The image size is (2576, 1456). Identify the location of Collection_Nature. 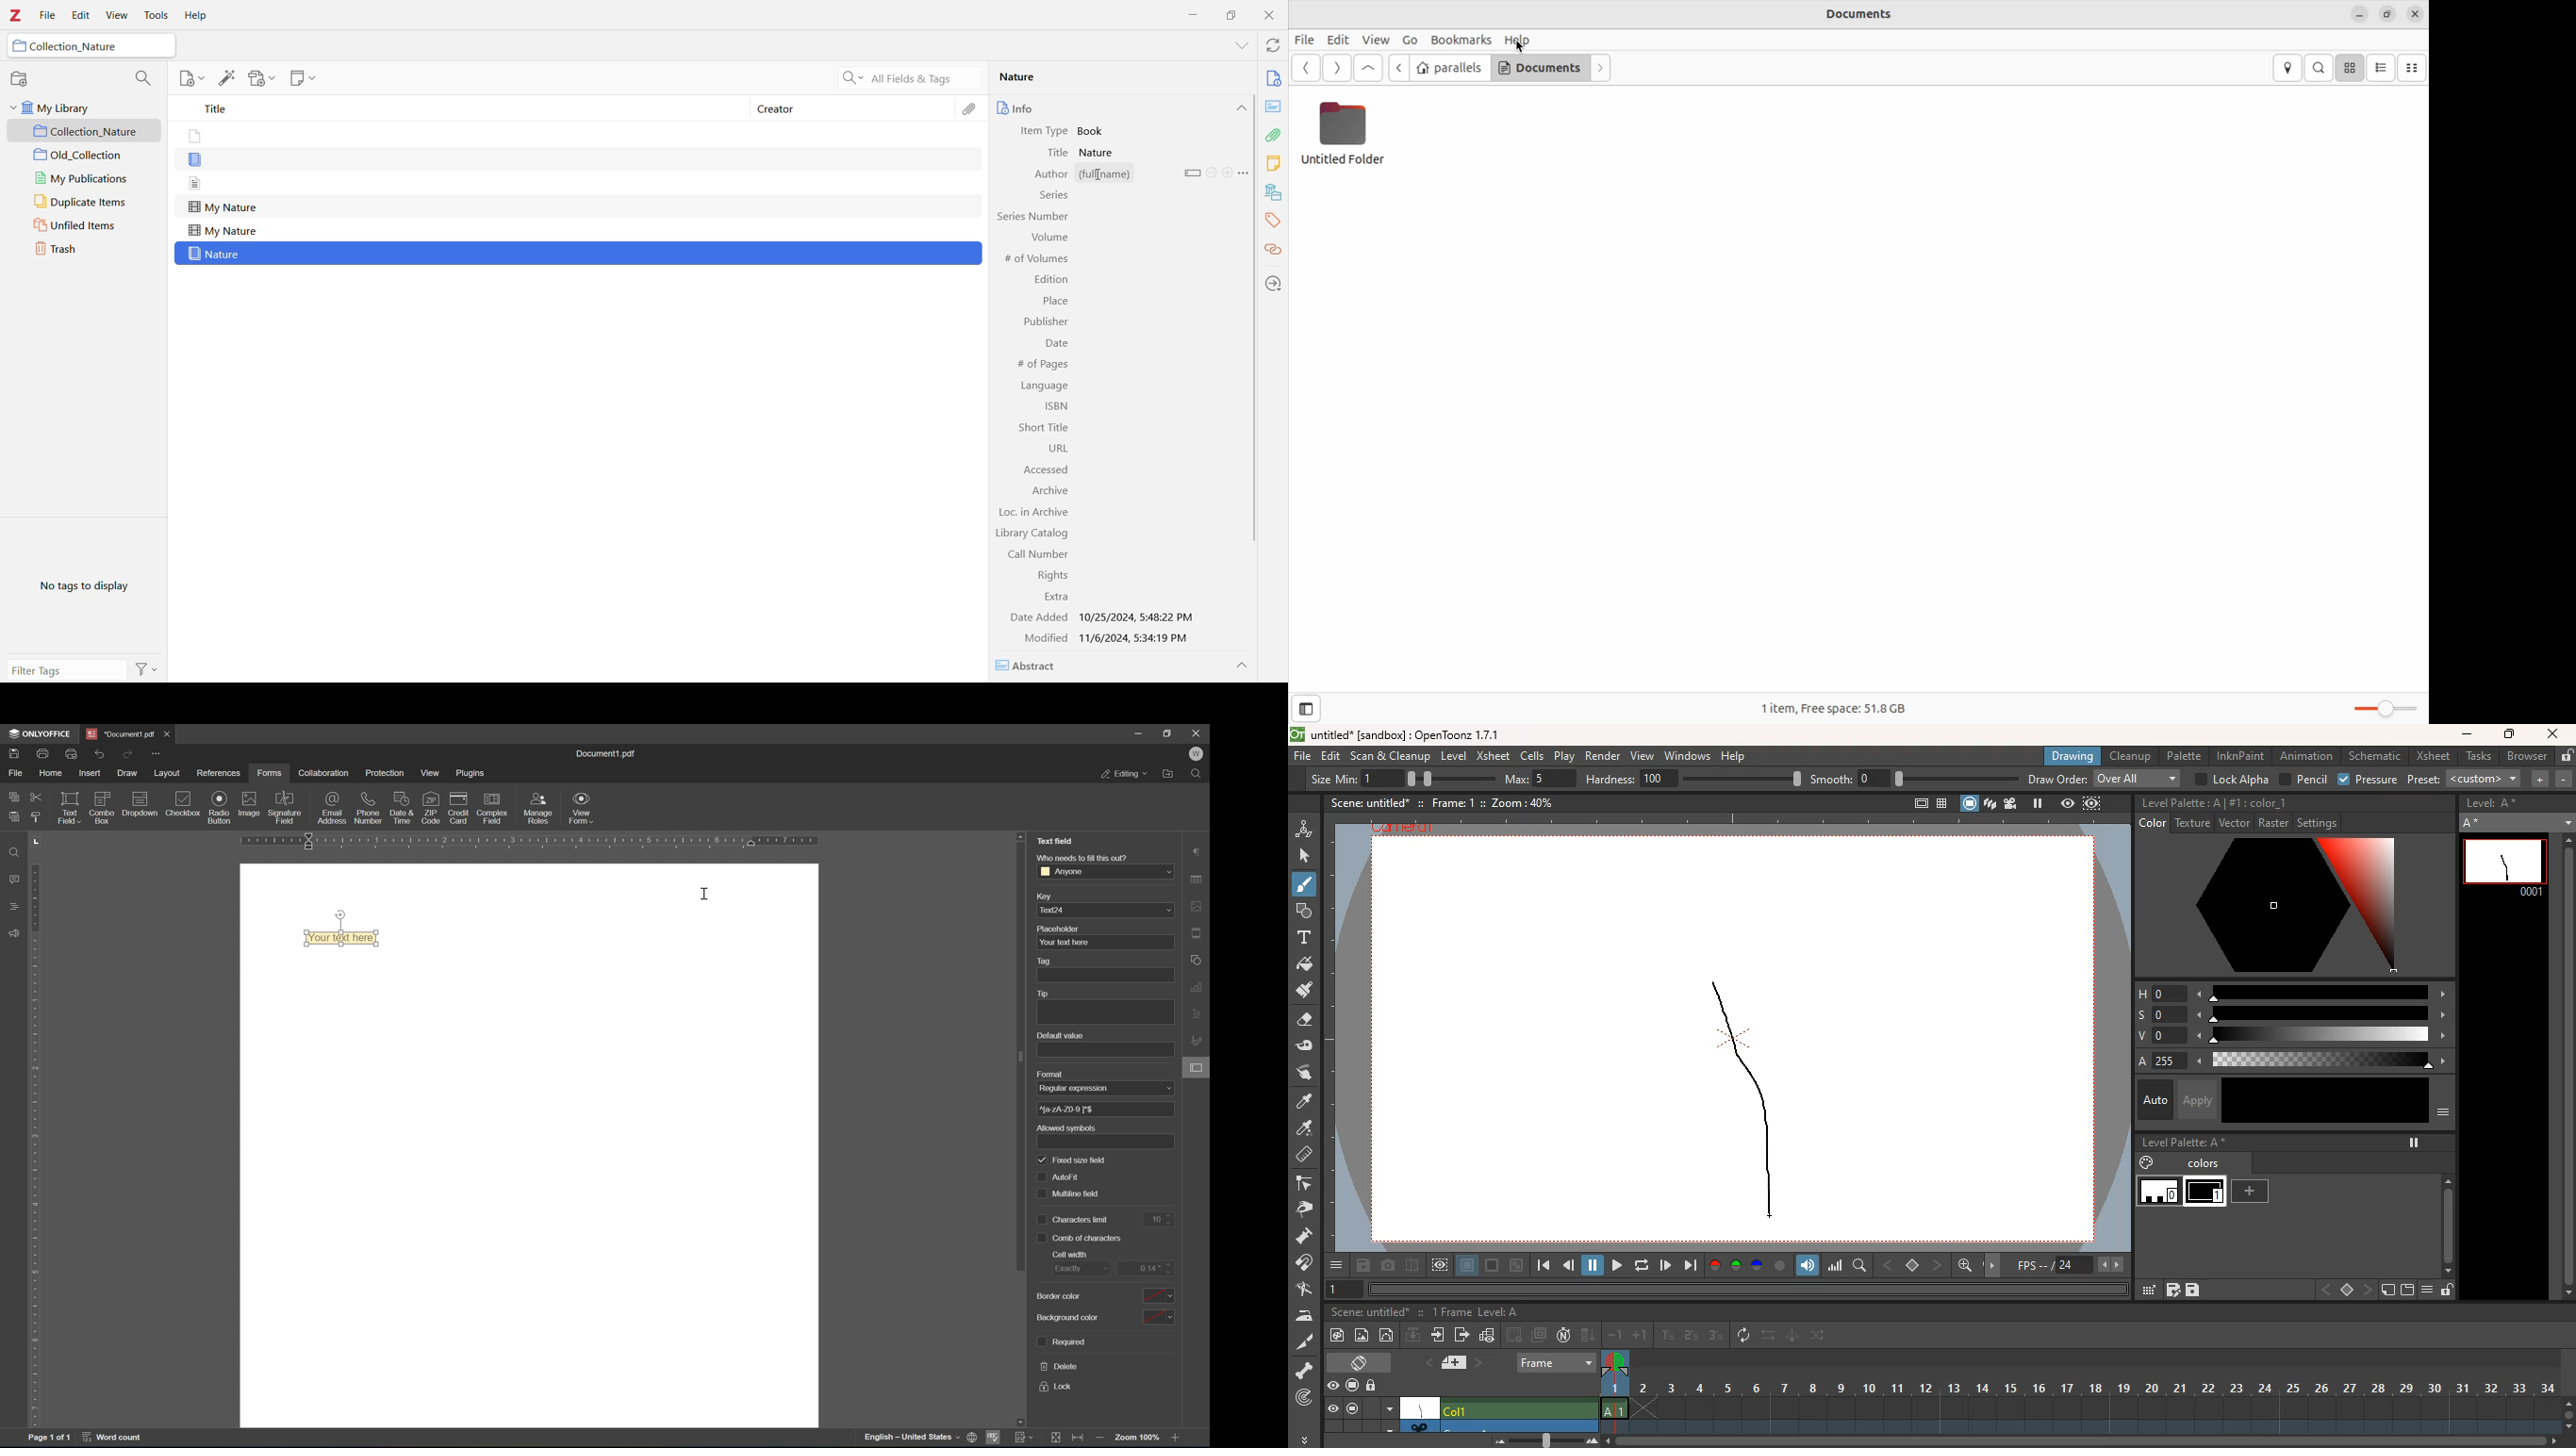
(86, 131).